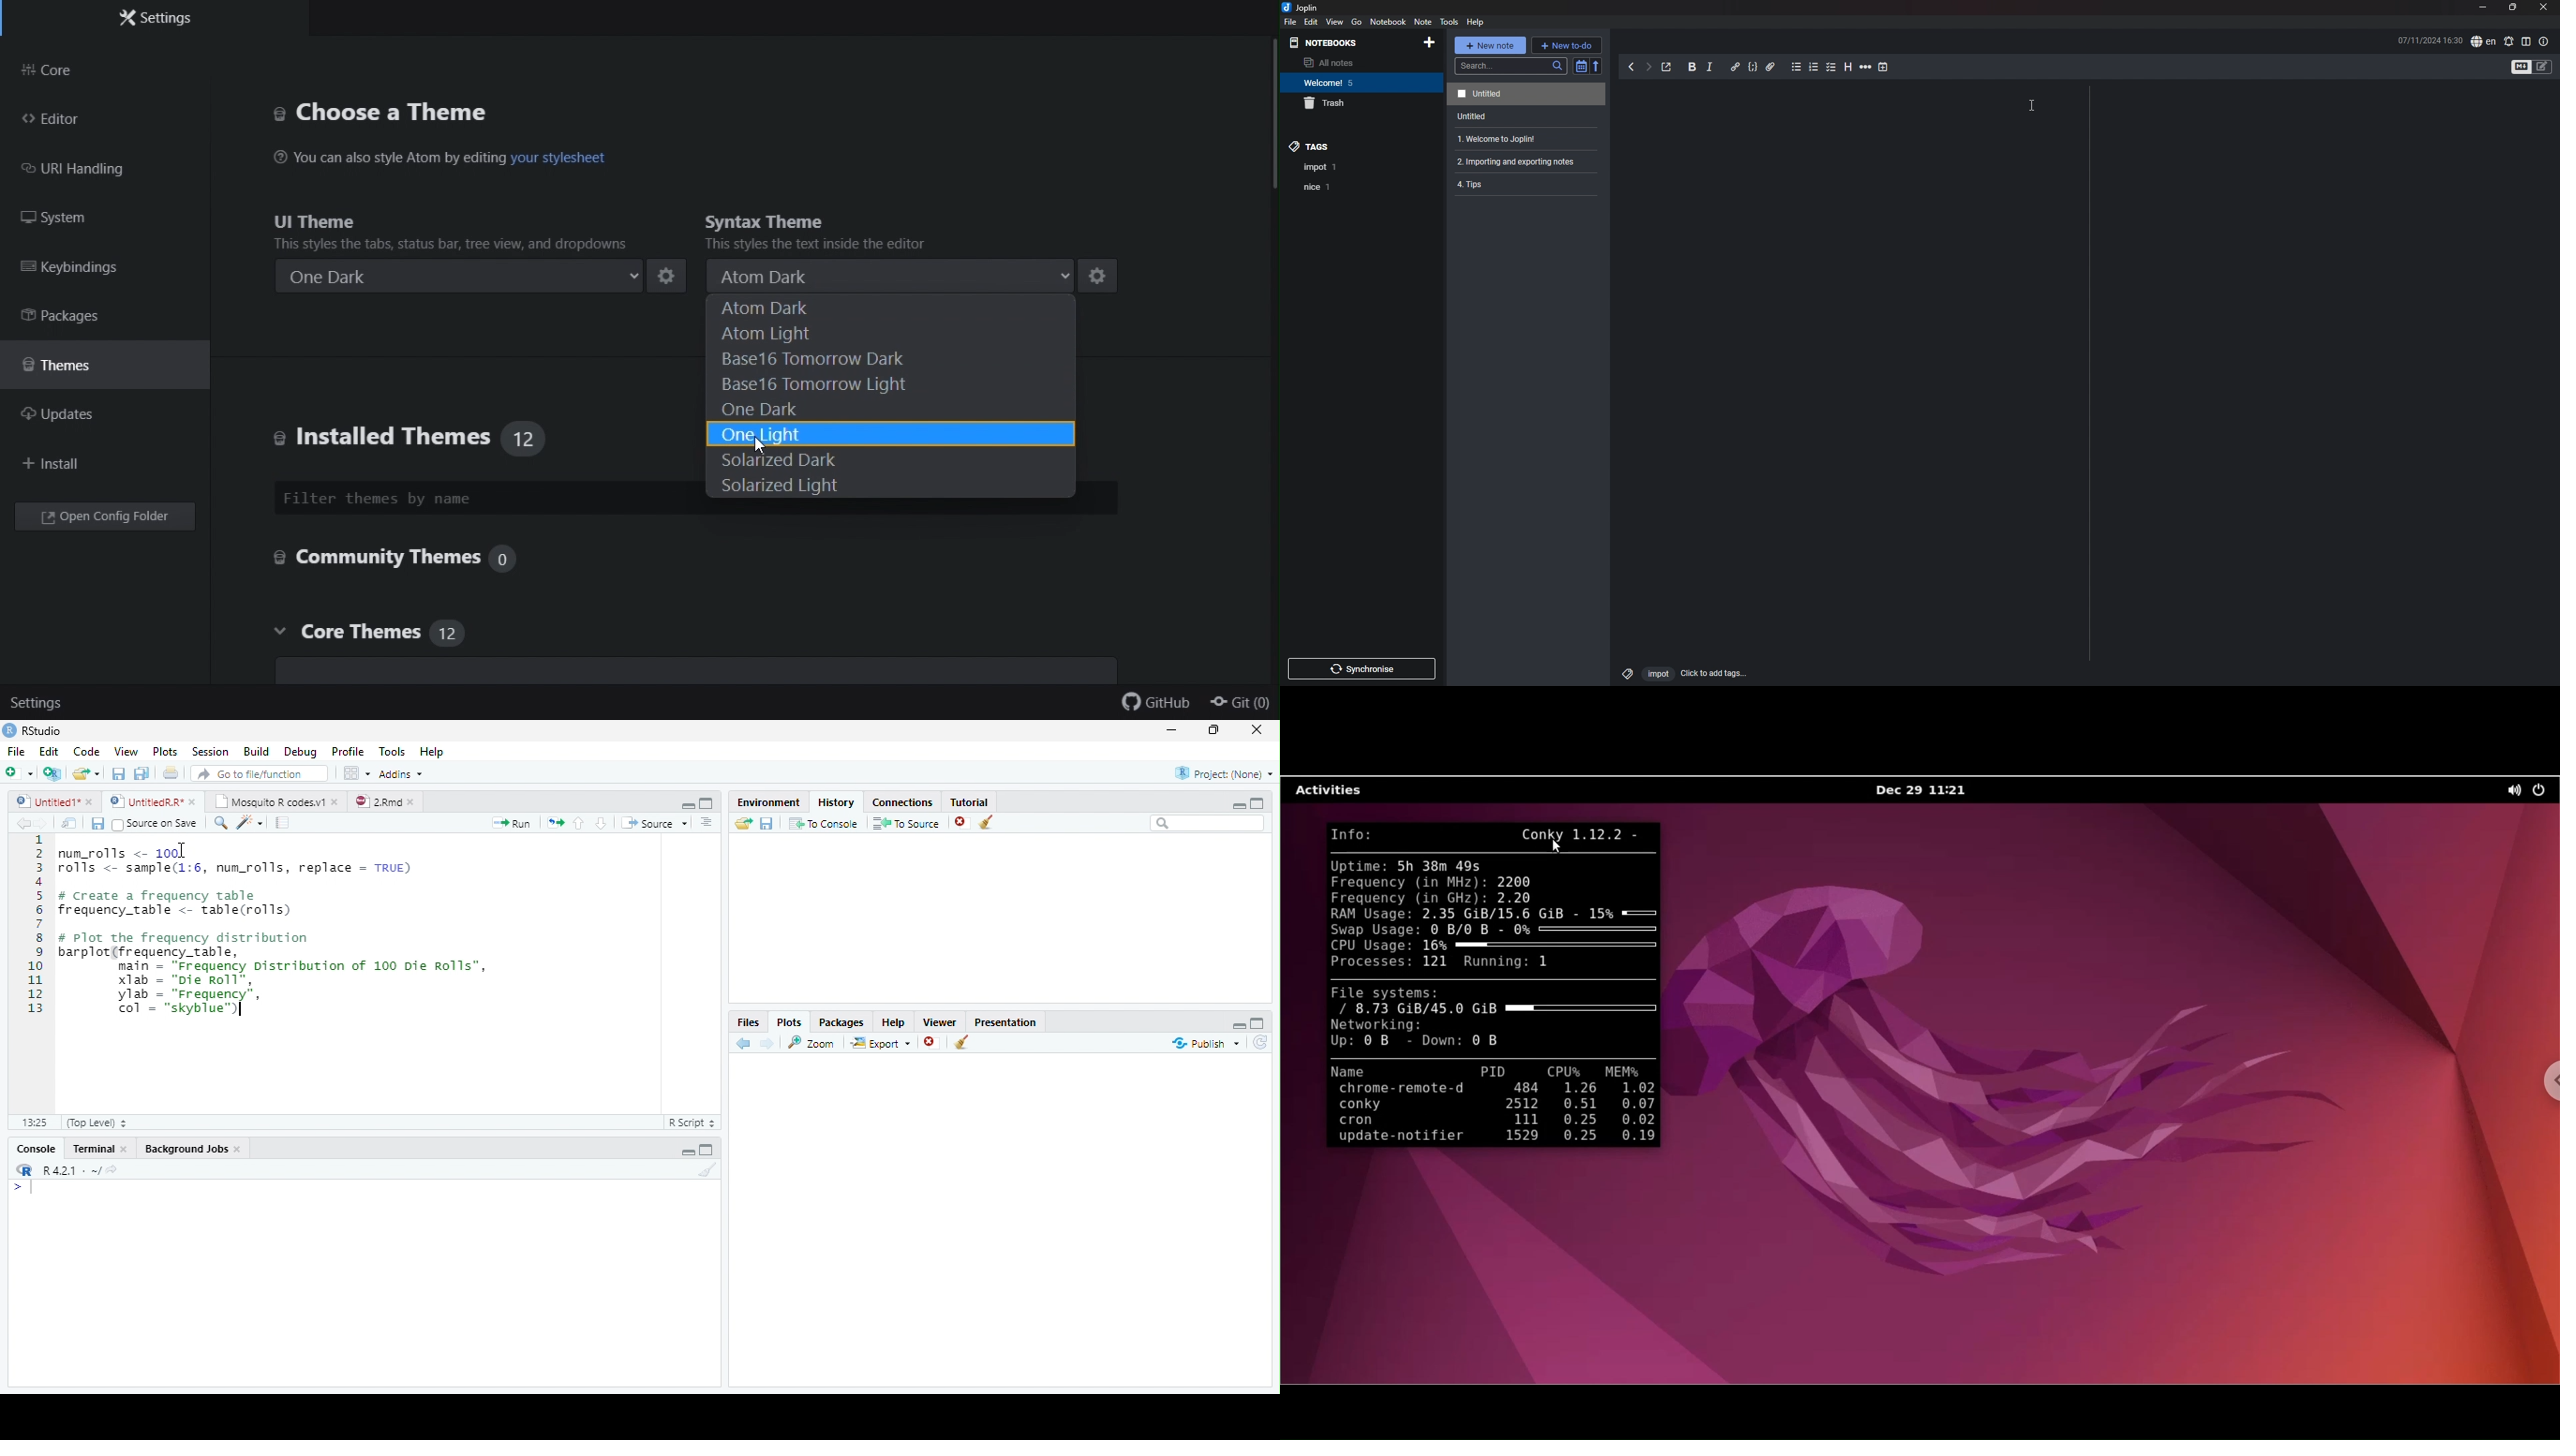 This screenshot has width=2576, height=1456. Describe the element at coordinates (513, 823) in the screenshot. I see `Run` at that location.